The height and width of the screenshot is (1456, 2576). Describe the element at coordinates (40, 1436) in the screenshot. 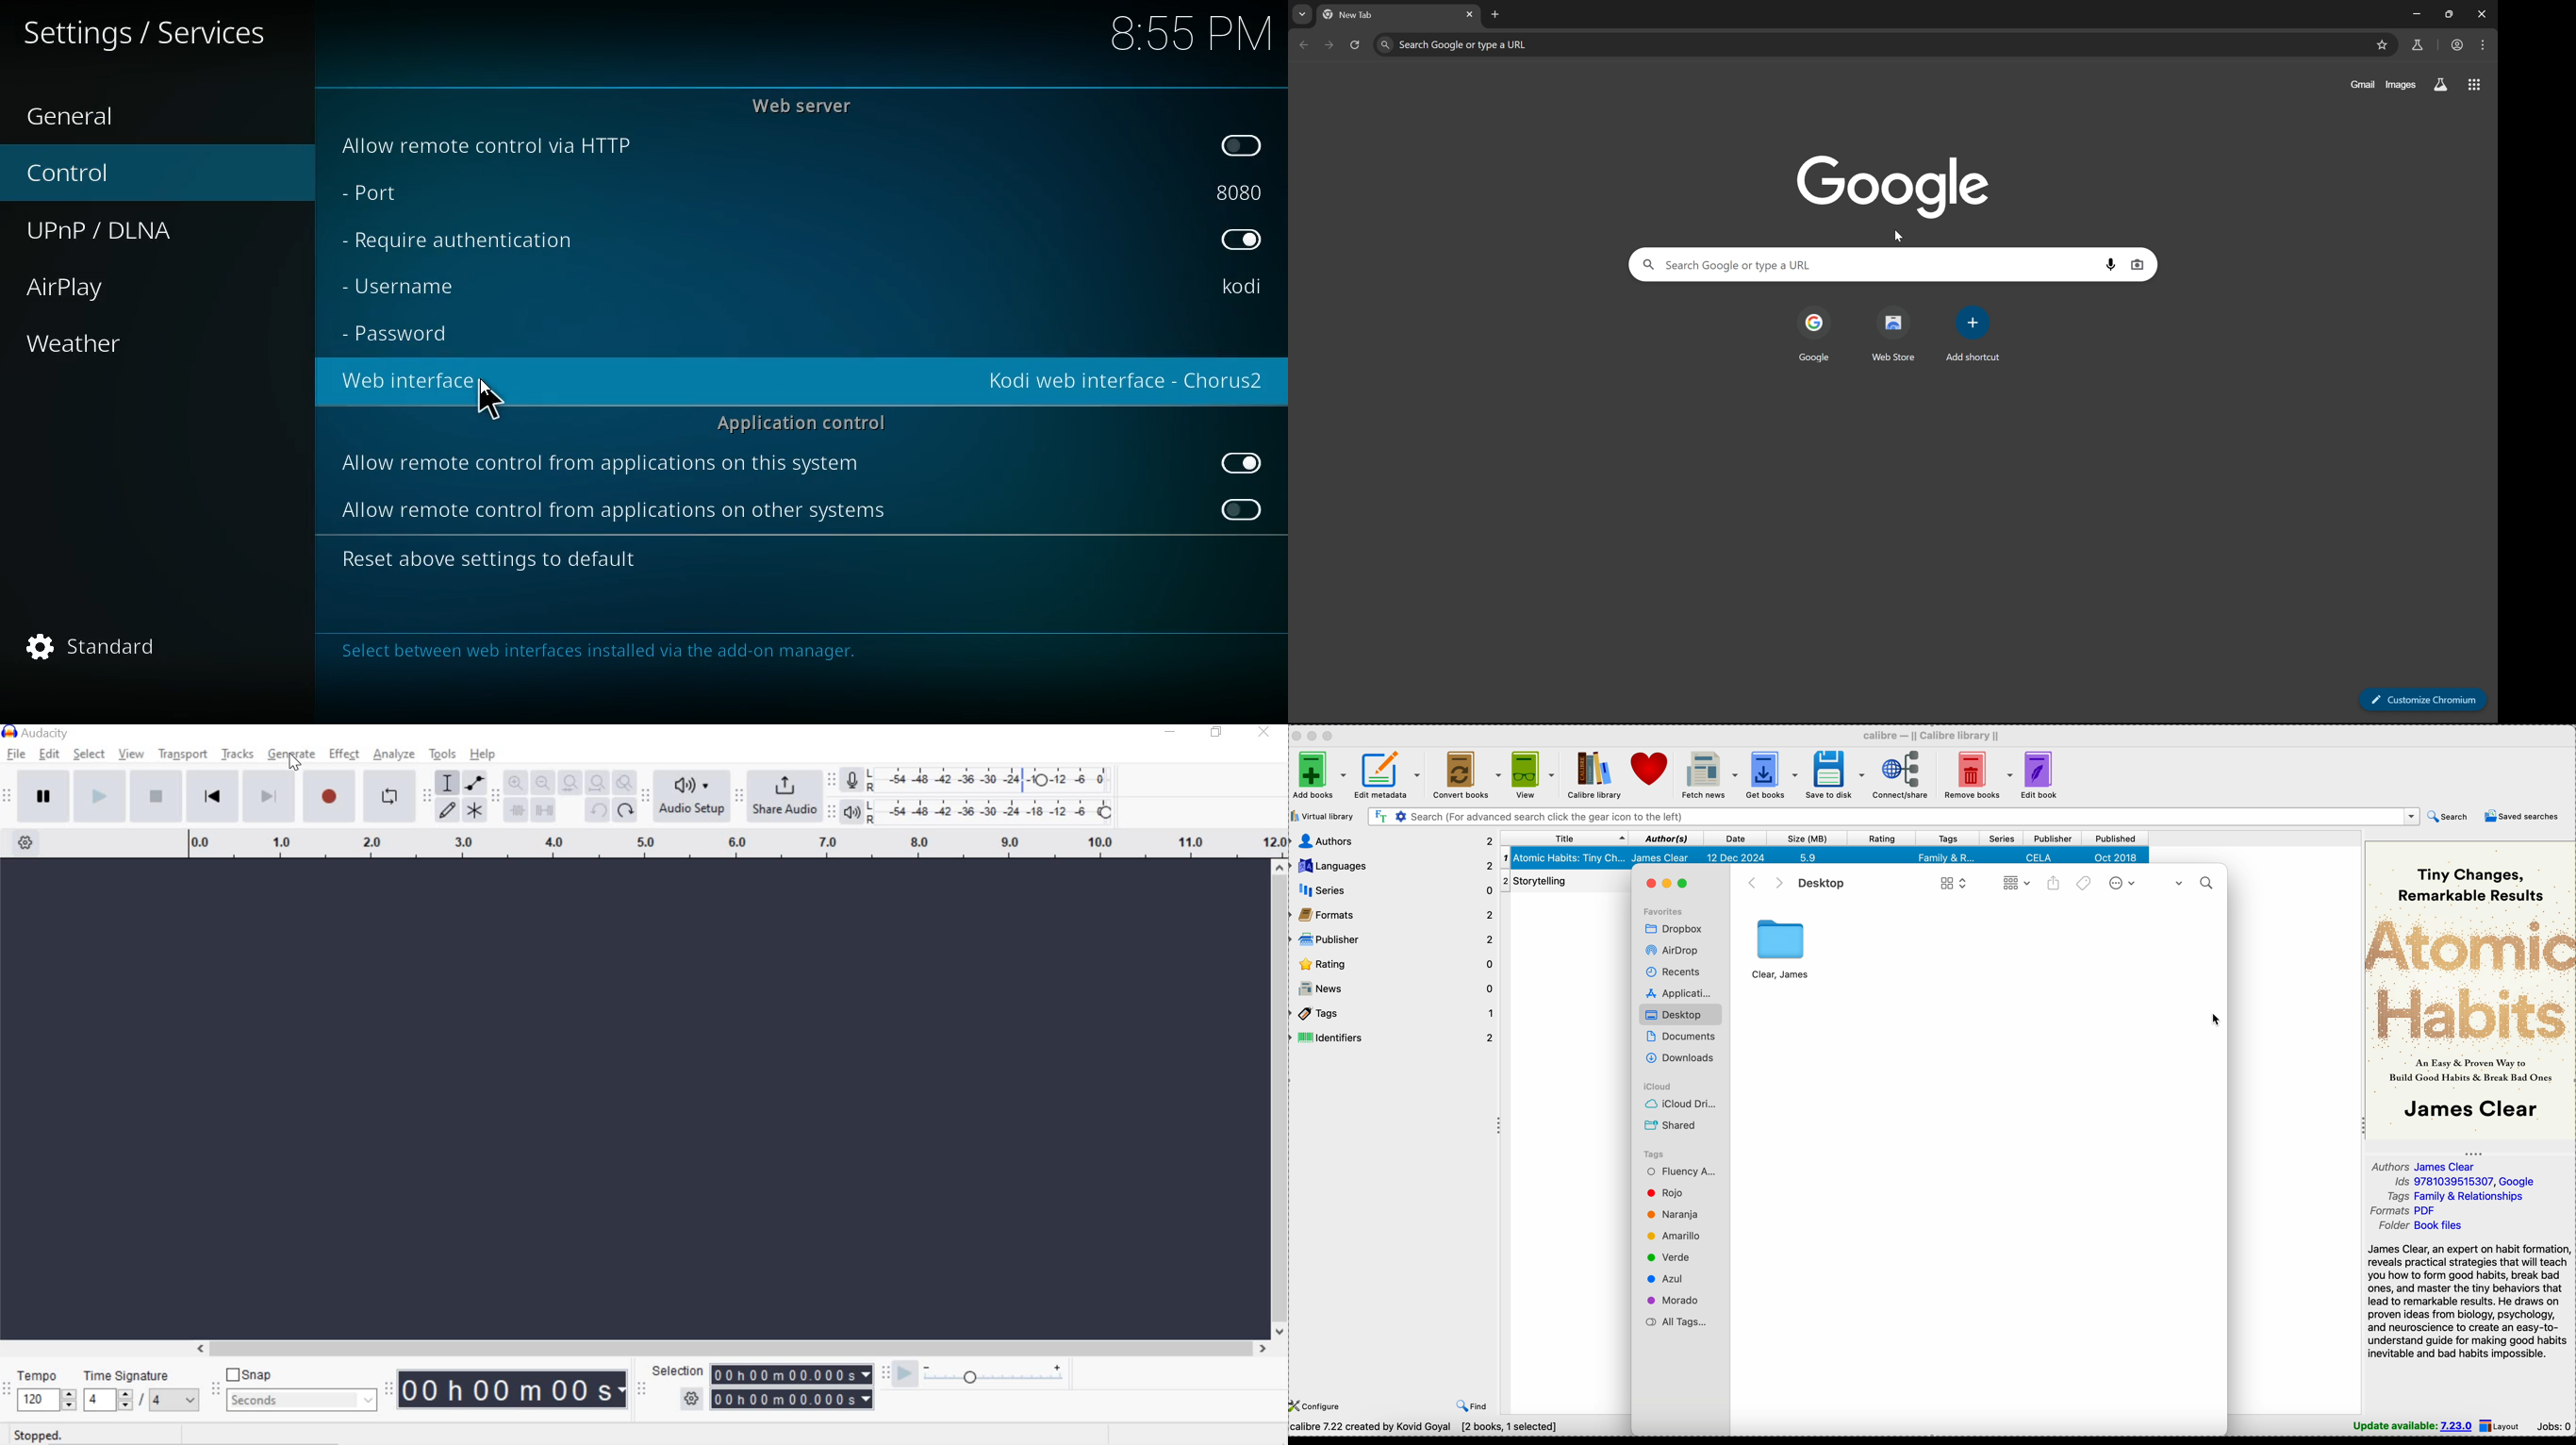

I see `stopped` at that location.